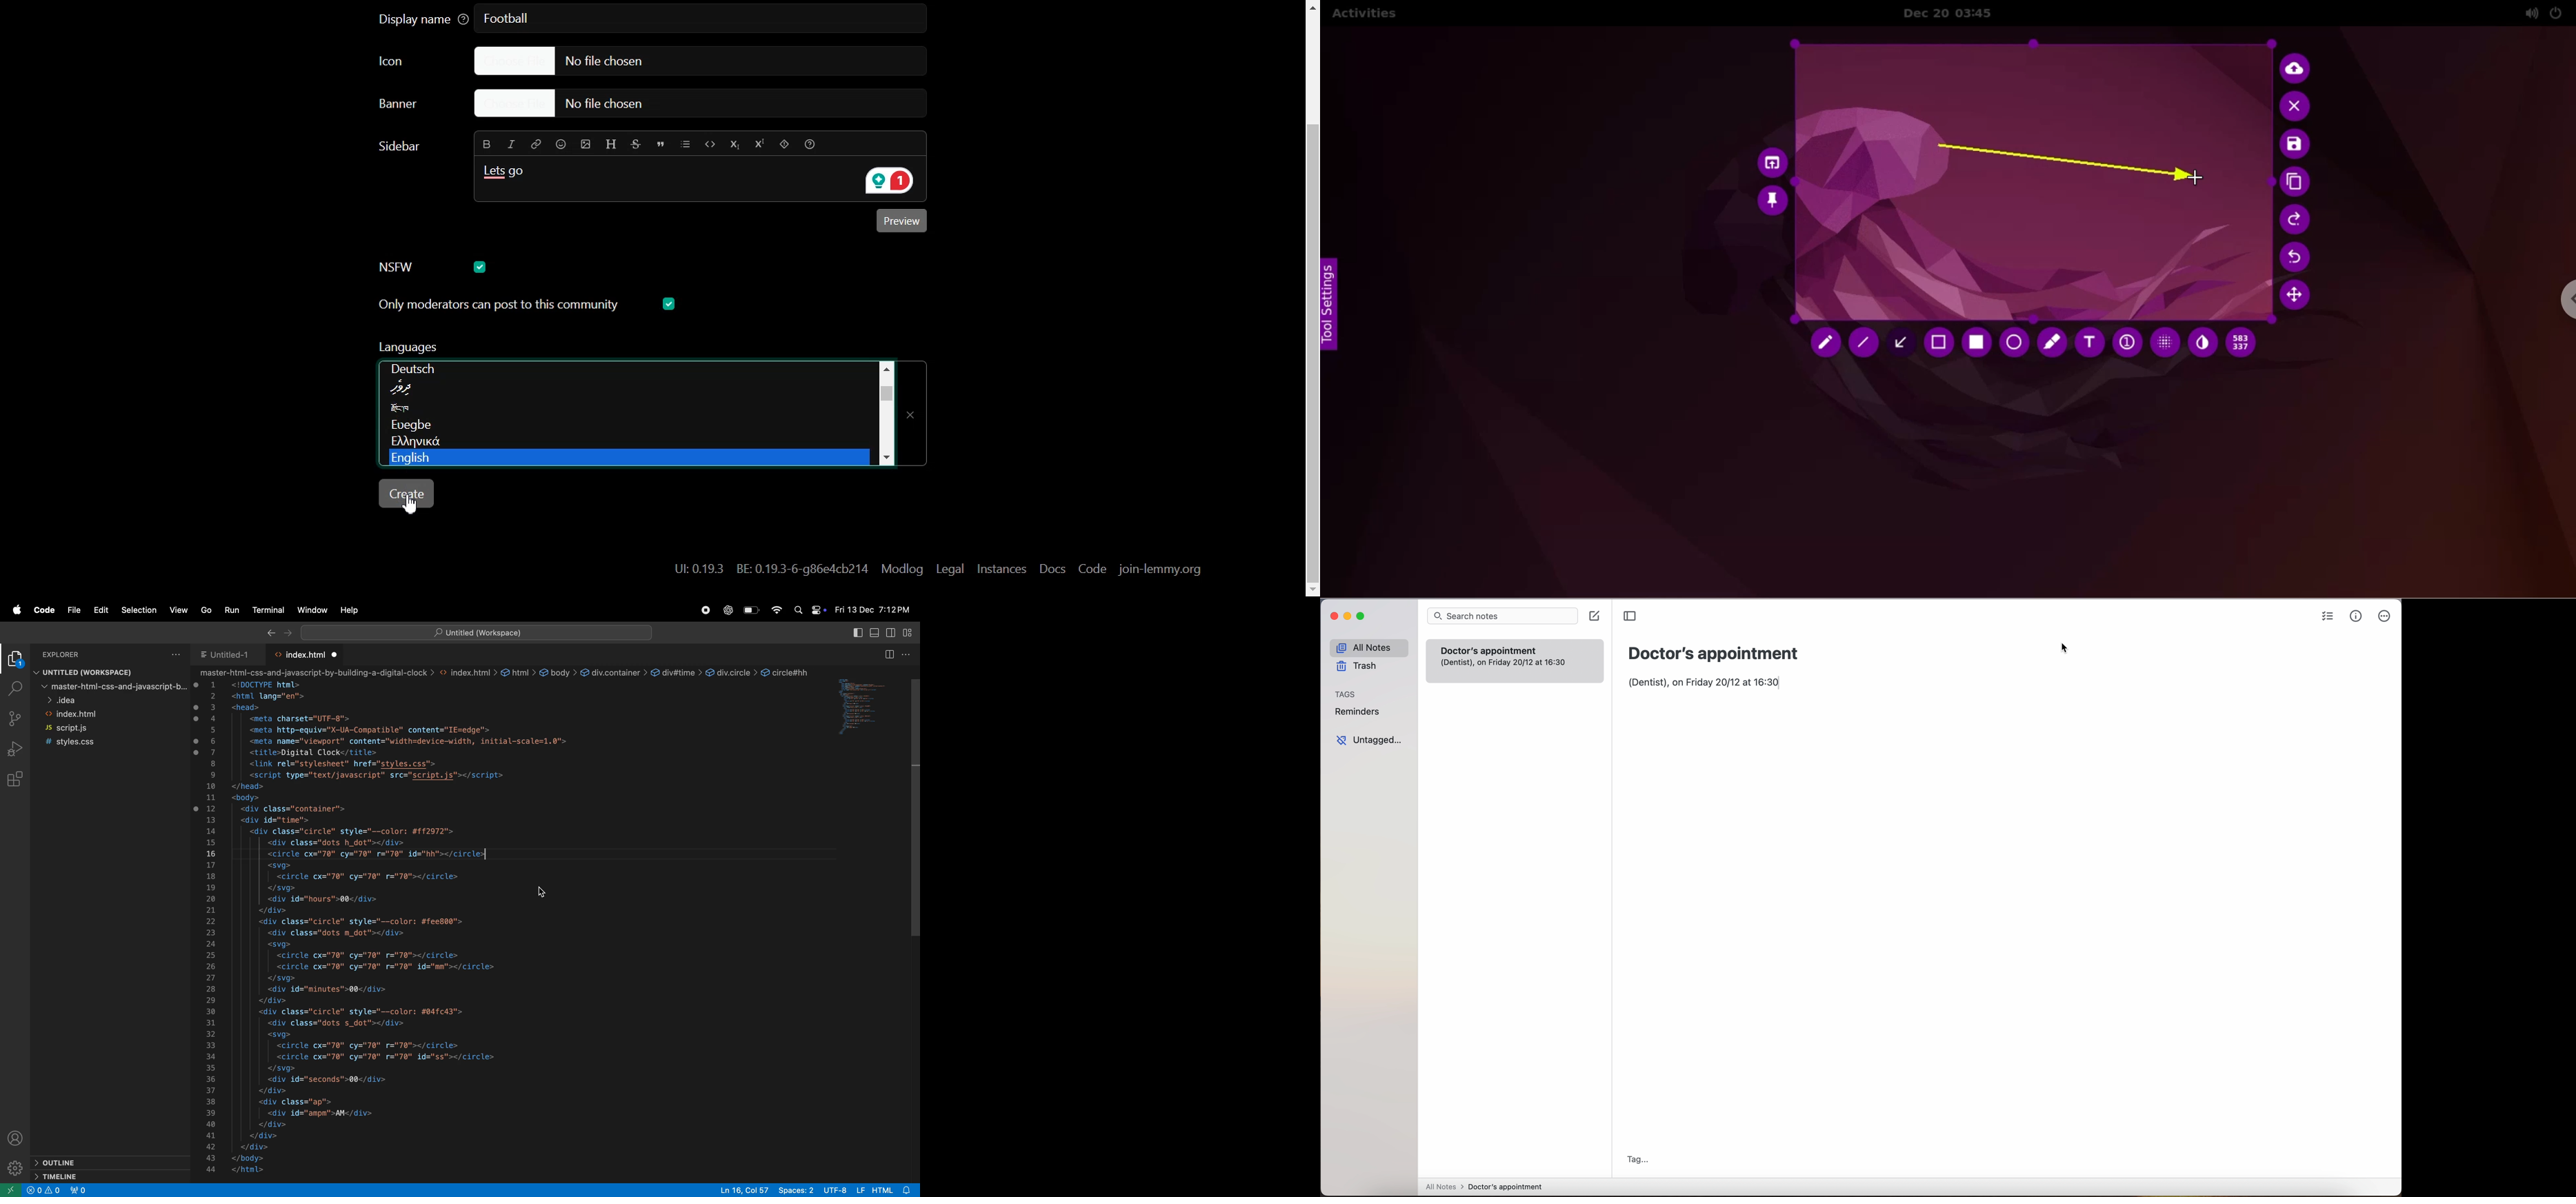  I want to click on window, so click(865, 709).